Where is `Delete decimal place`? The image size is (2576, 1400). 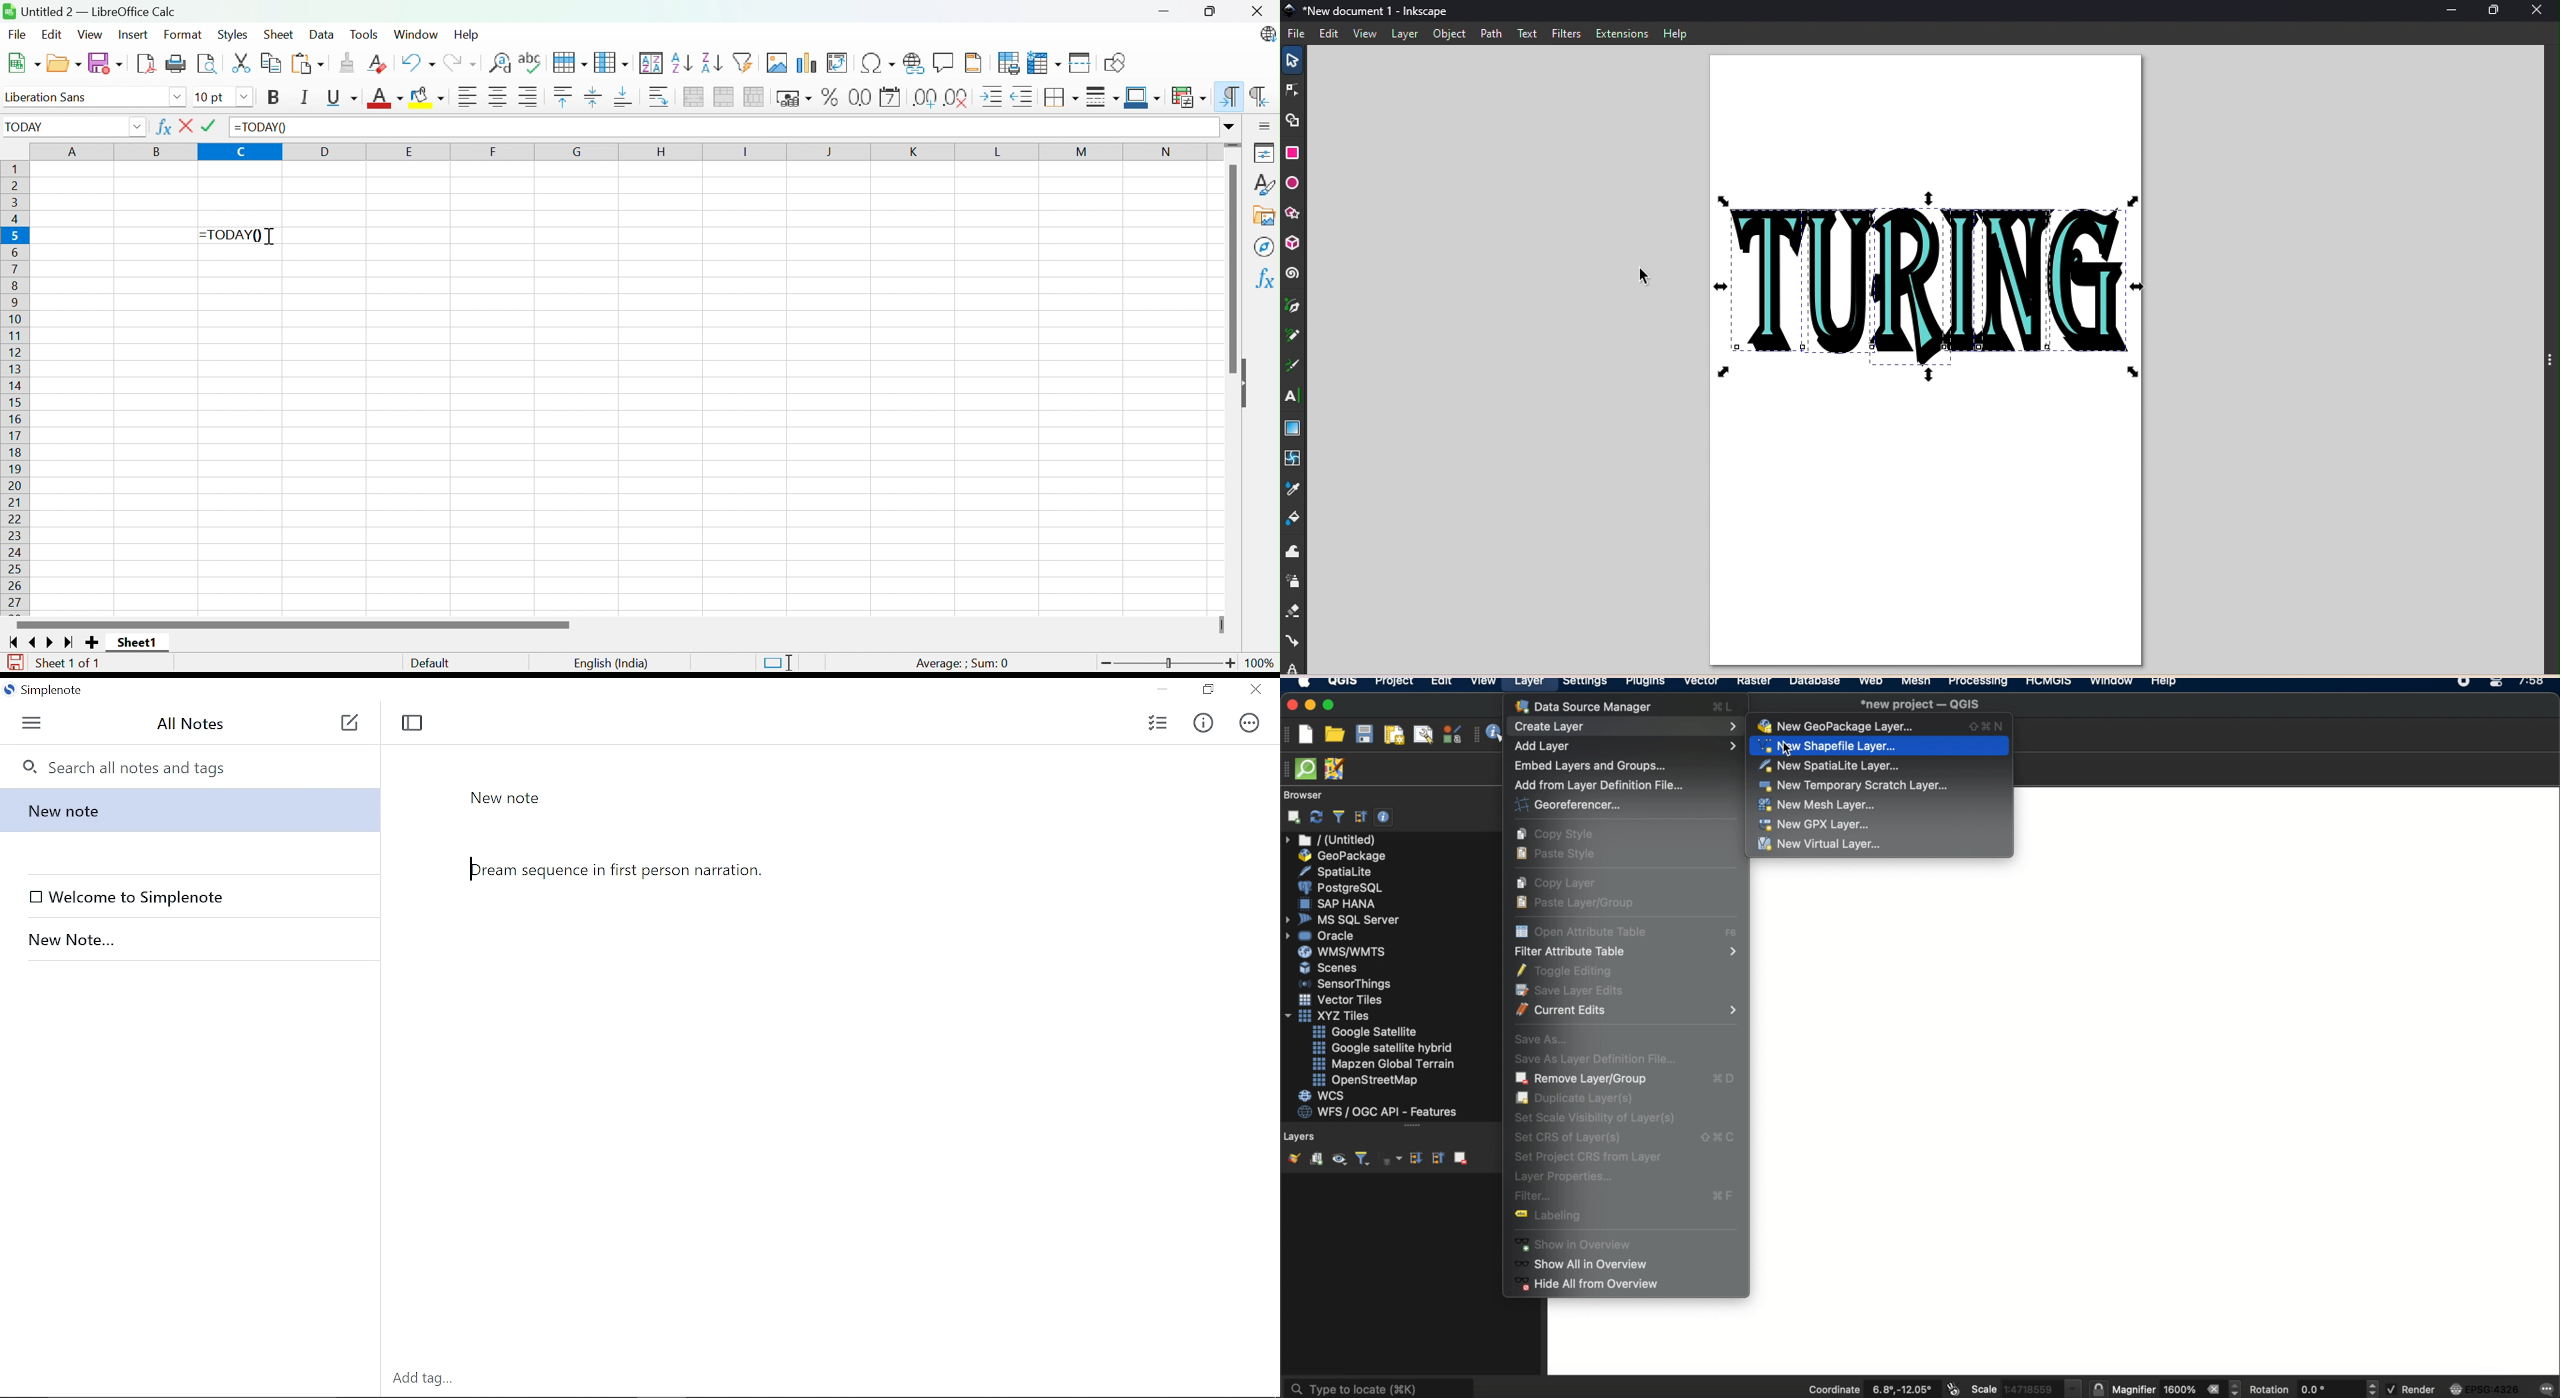 Delete decimal place is located at coordinates (957, 98).